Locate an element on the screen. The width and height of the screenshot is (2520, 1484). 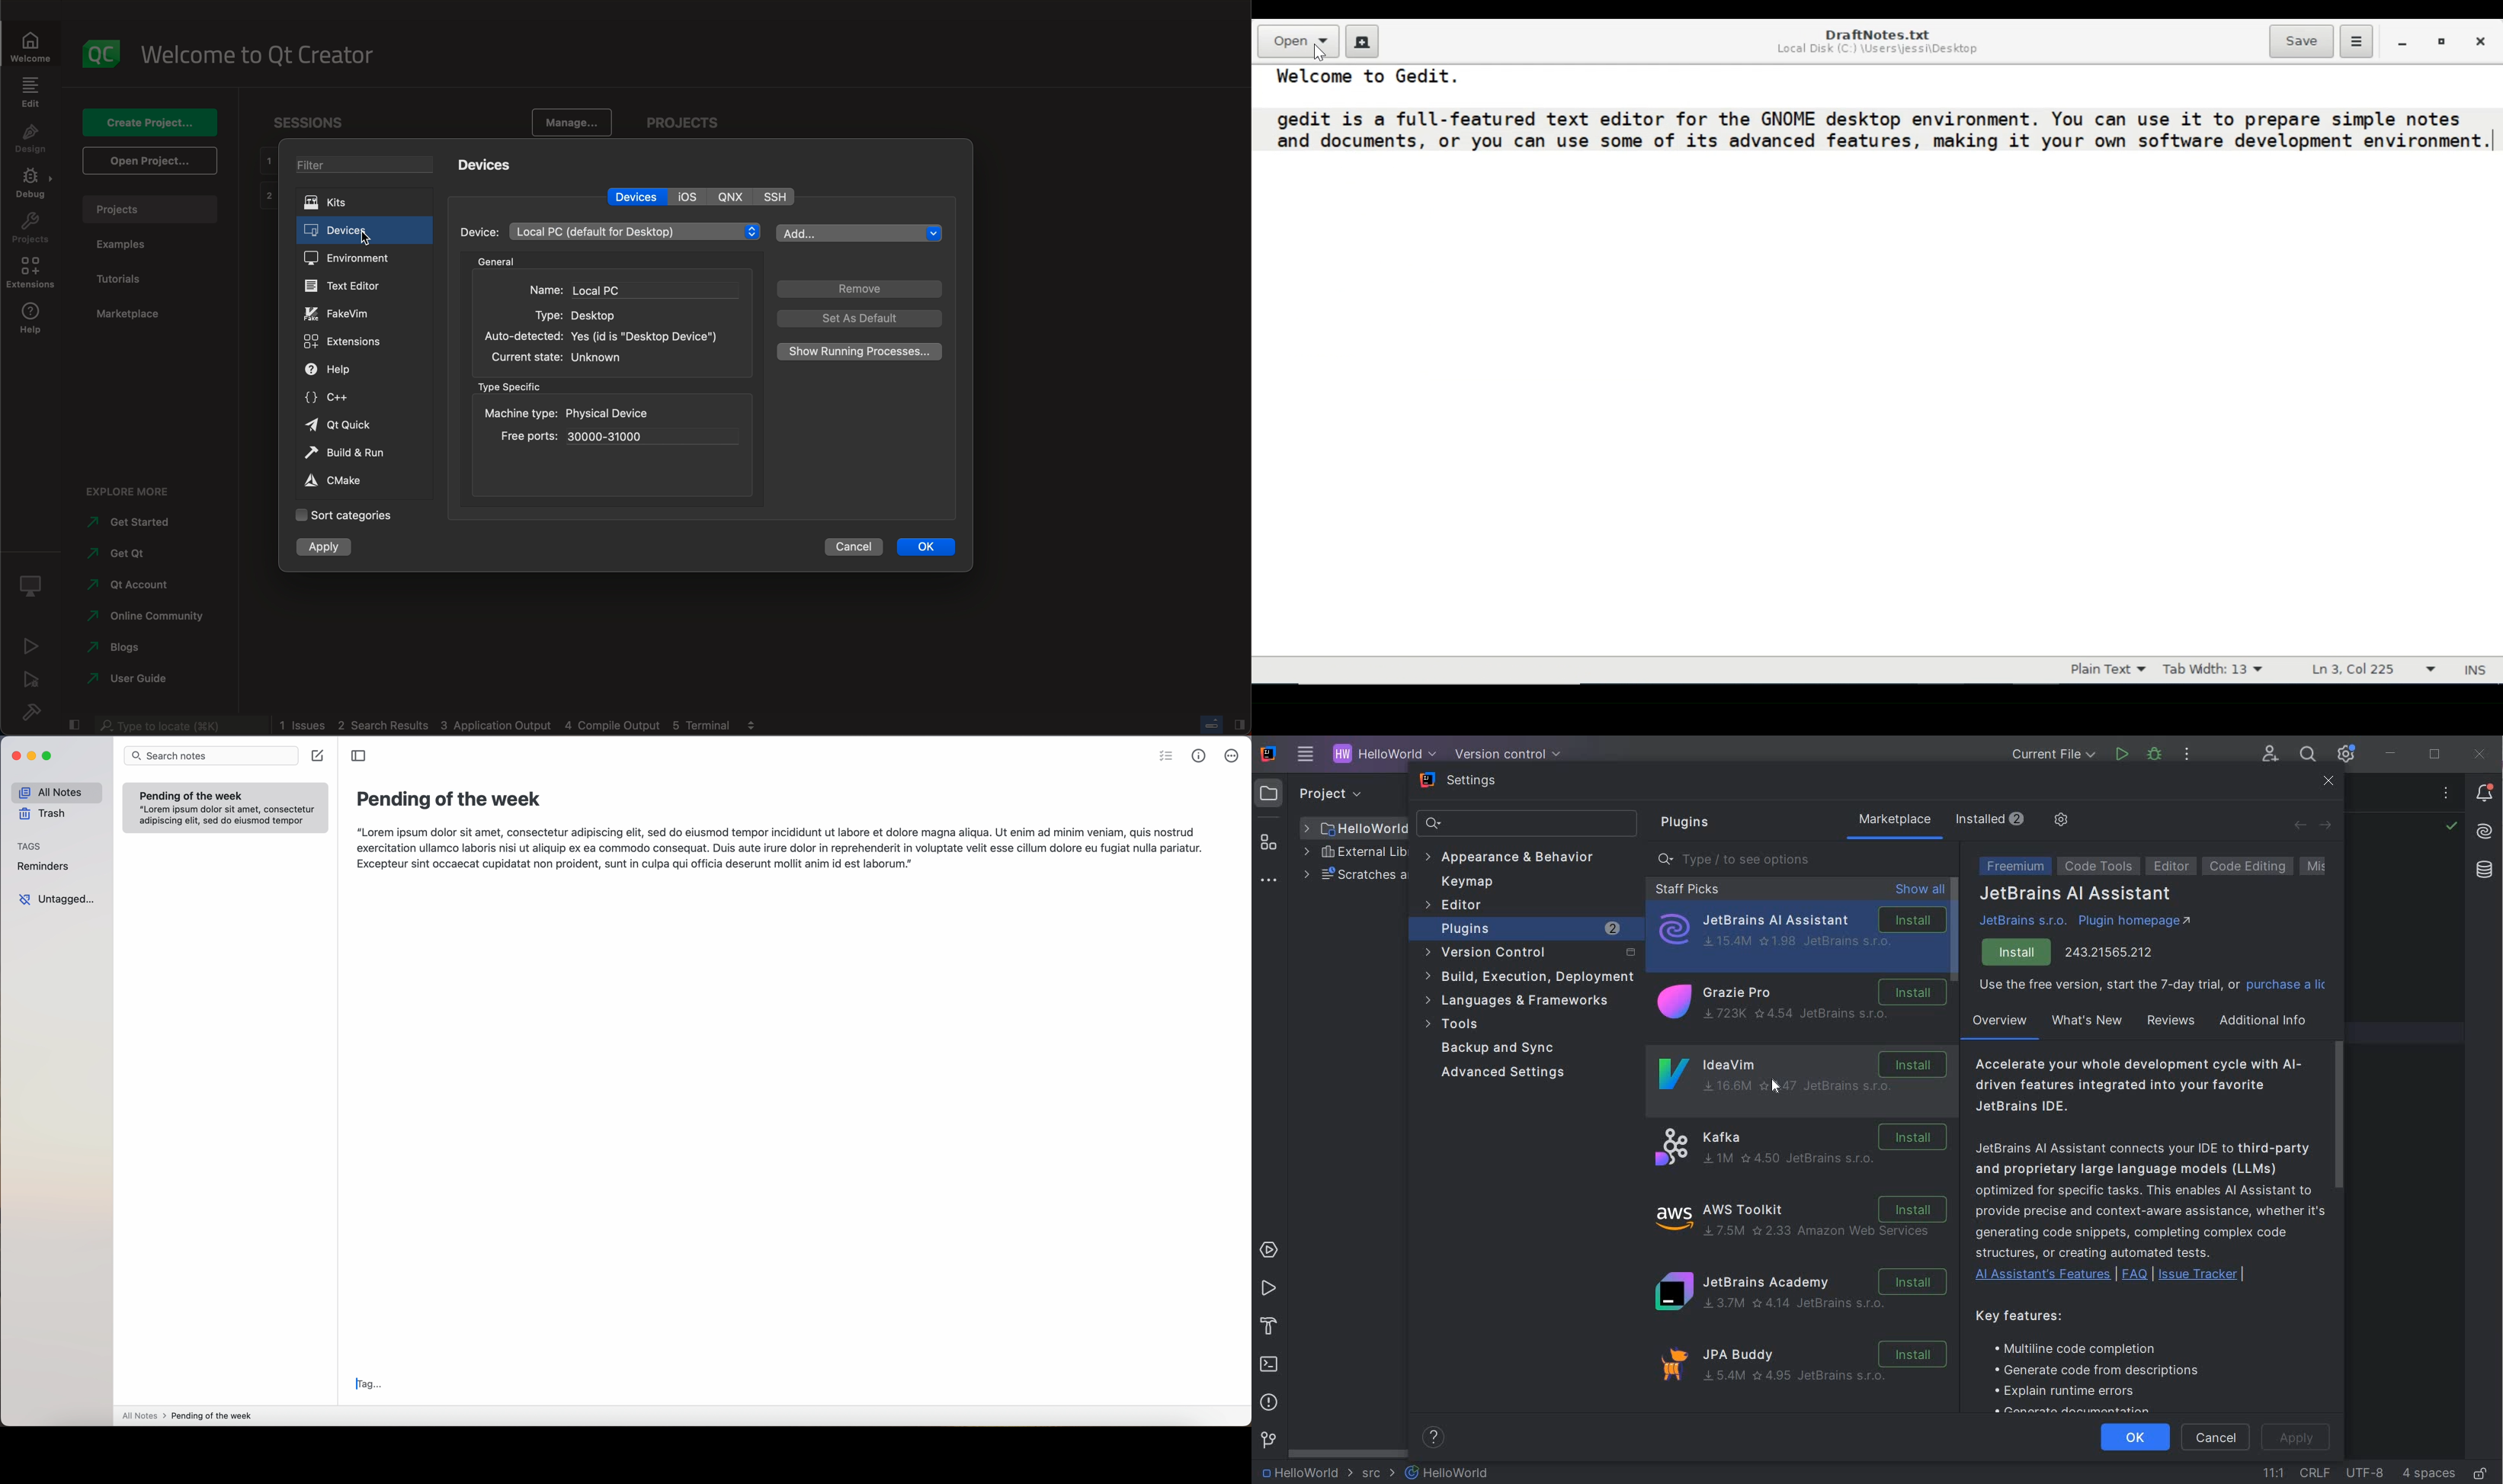
plugin homepage is located at coordinates (2135, 923).